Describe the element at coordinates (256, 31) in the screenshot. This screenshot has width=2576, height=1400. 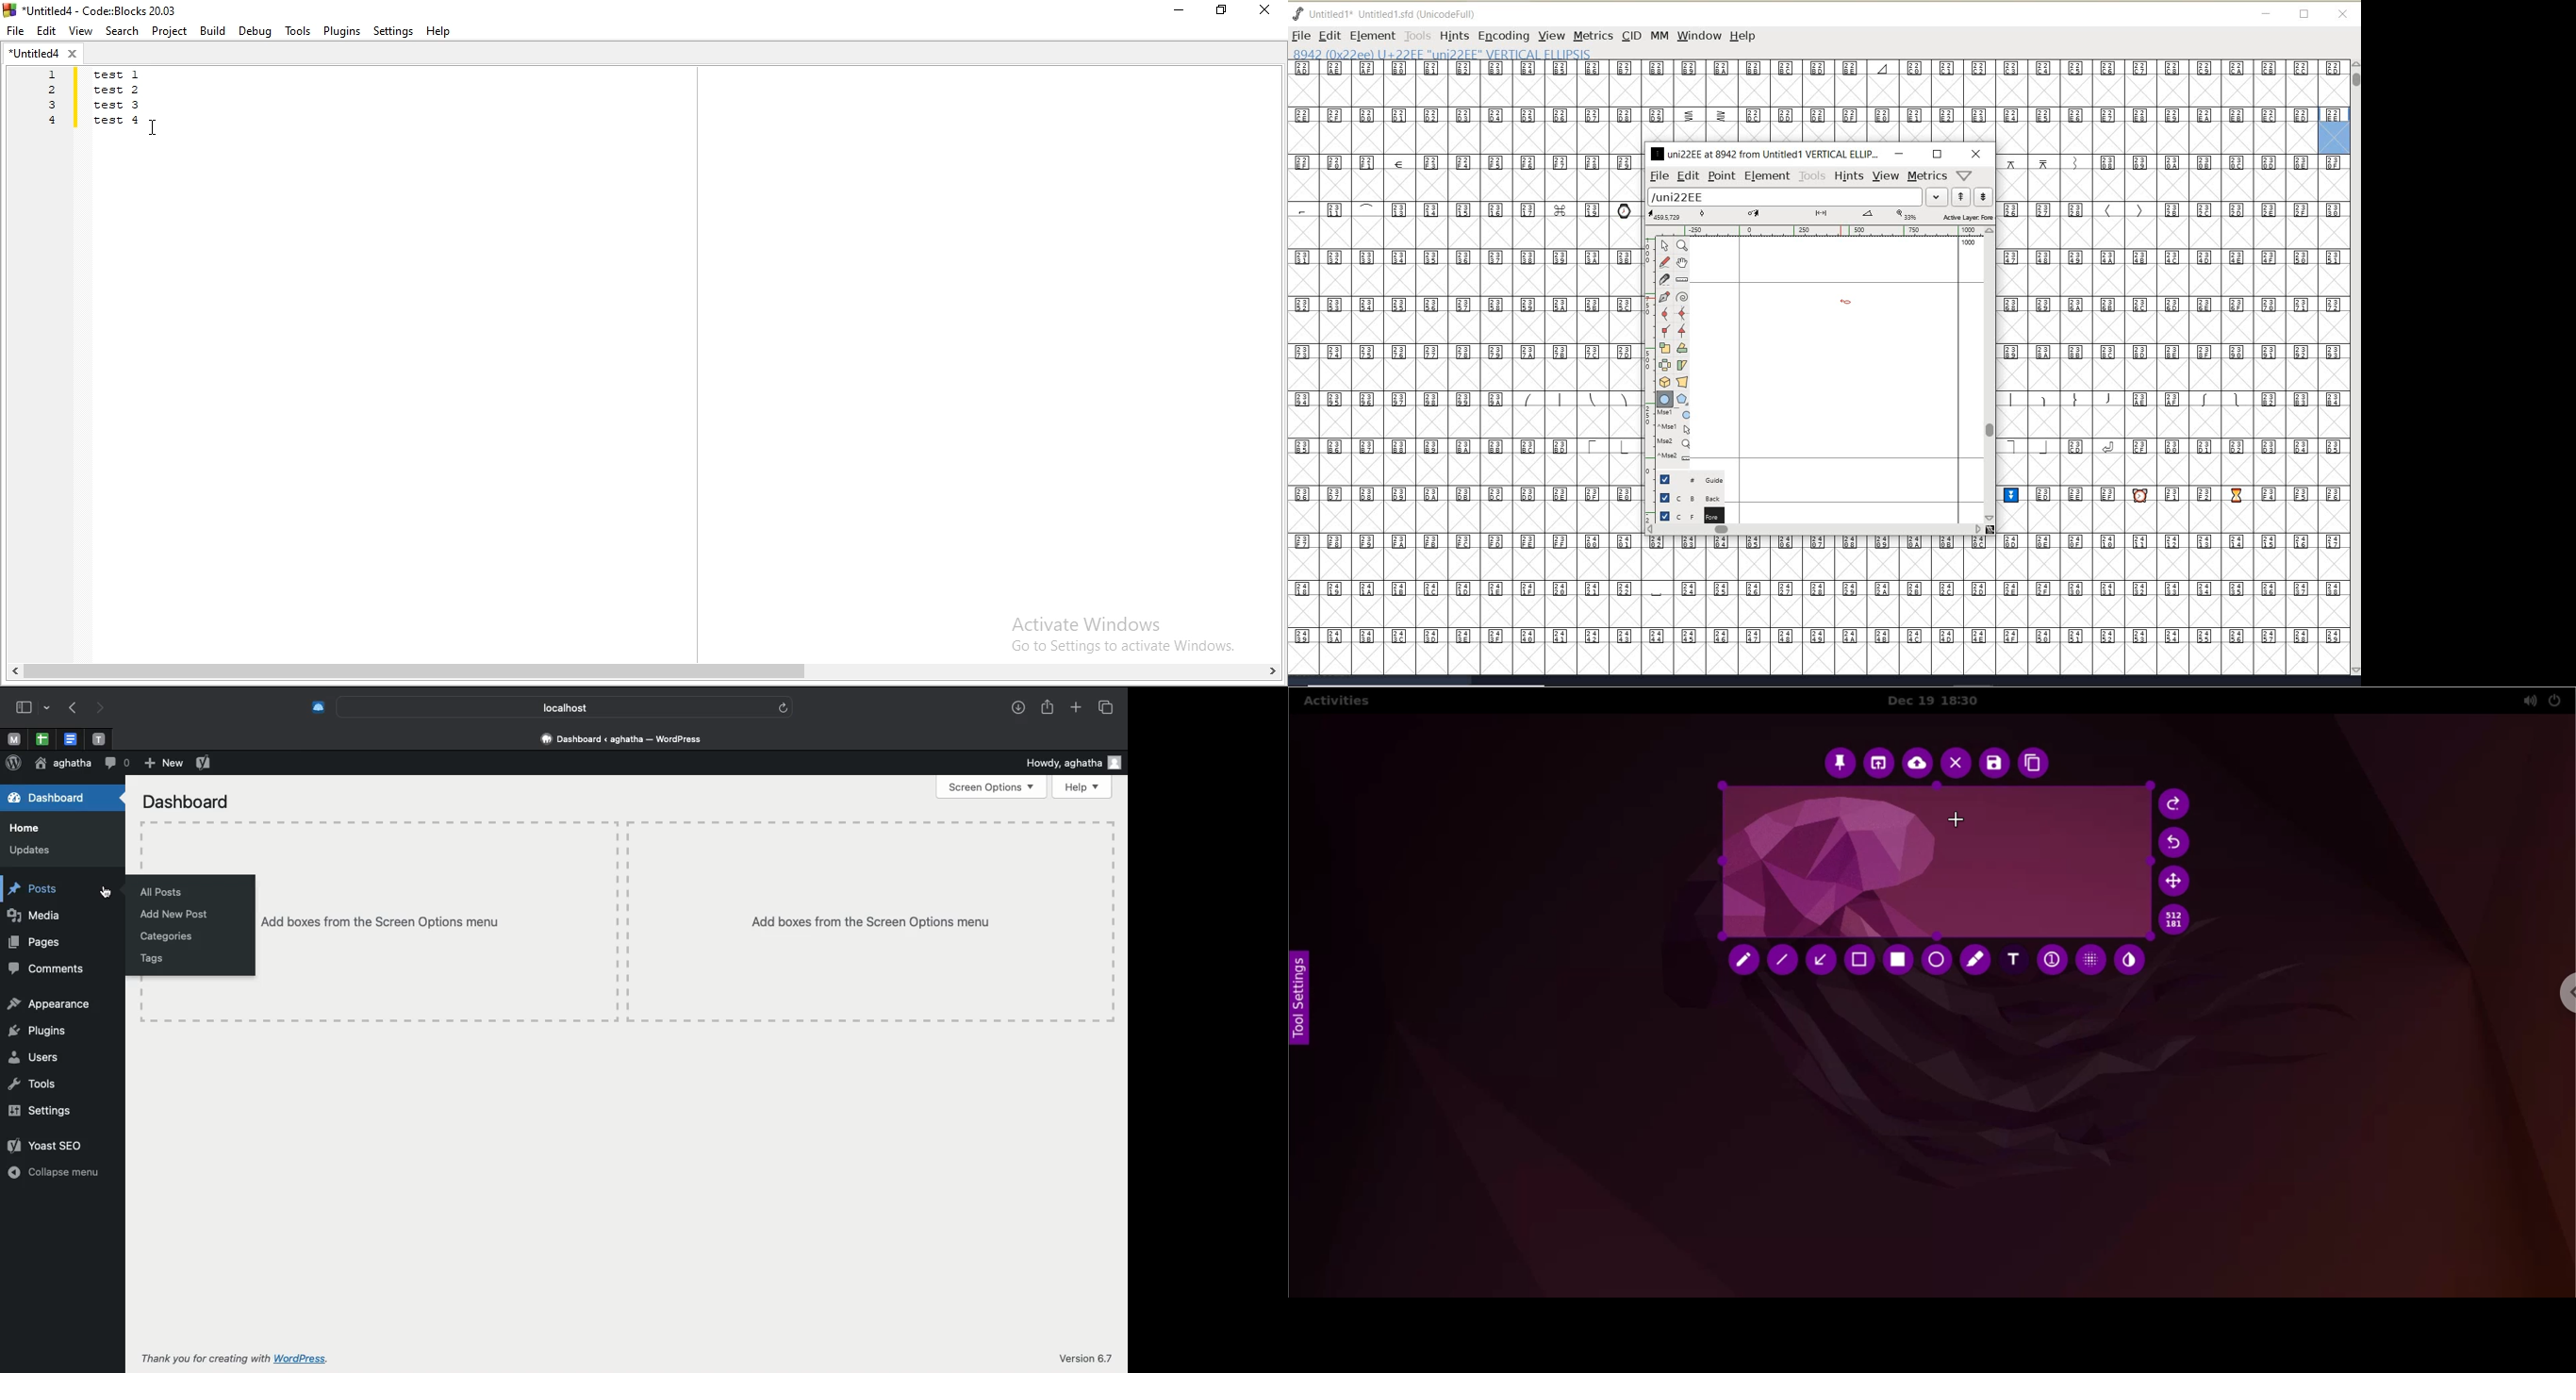
I see `Debug ` at that location.